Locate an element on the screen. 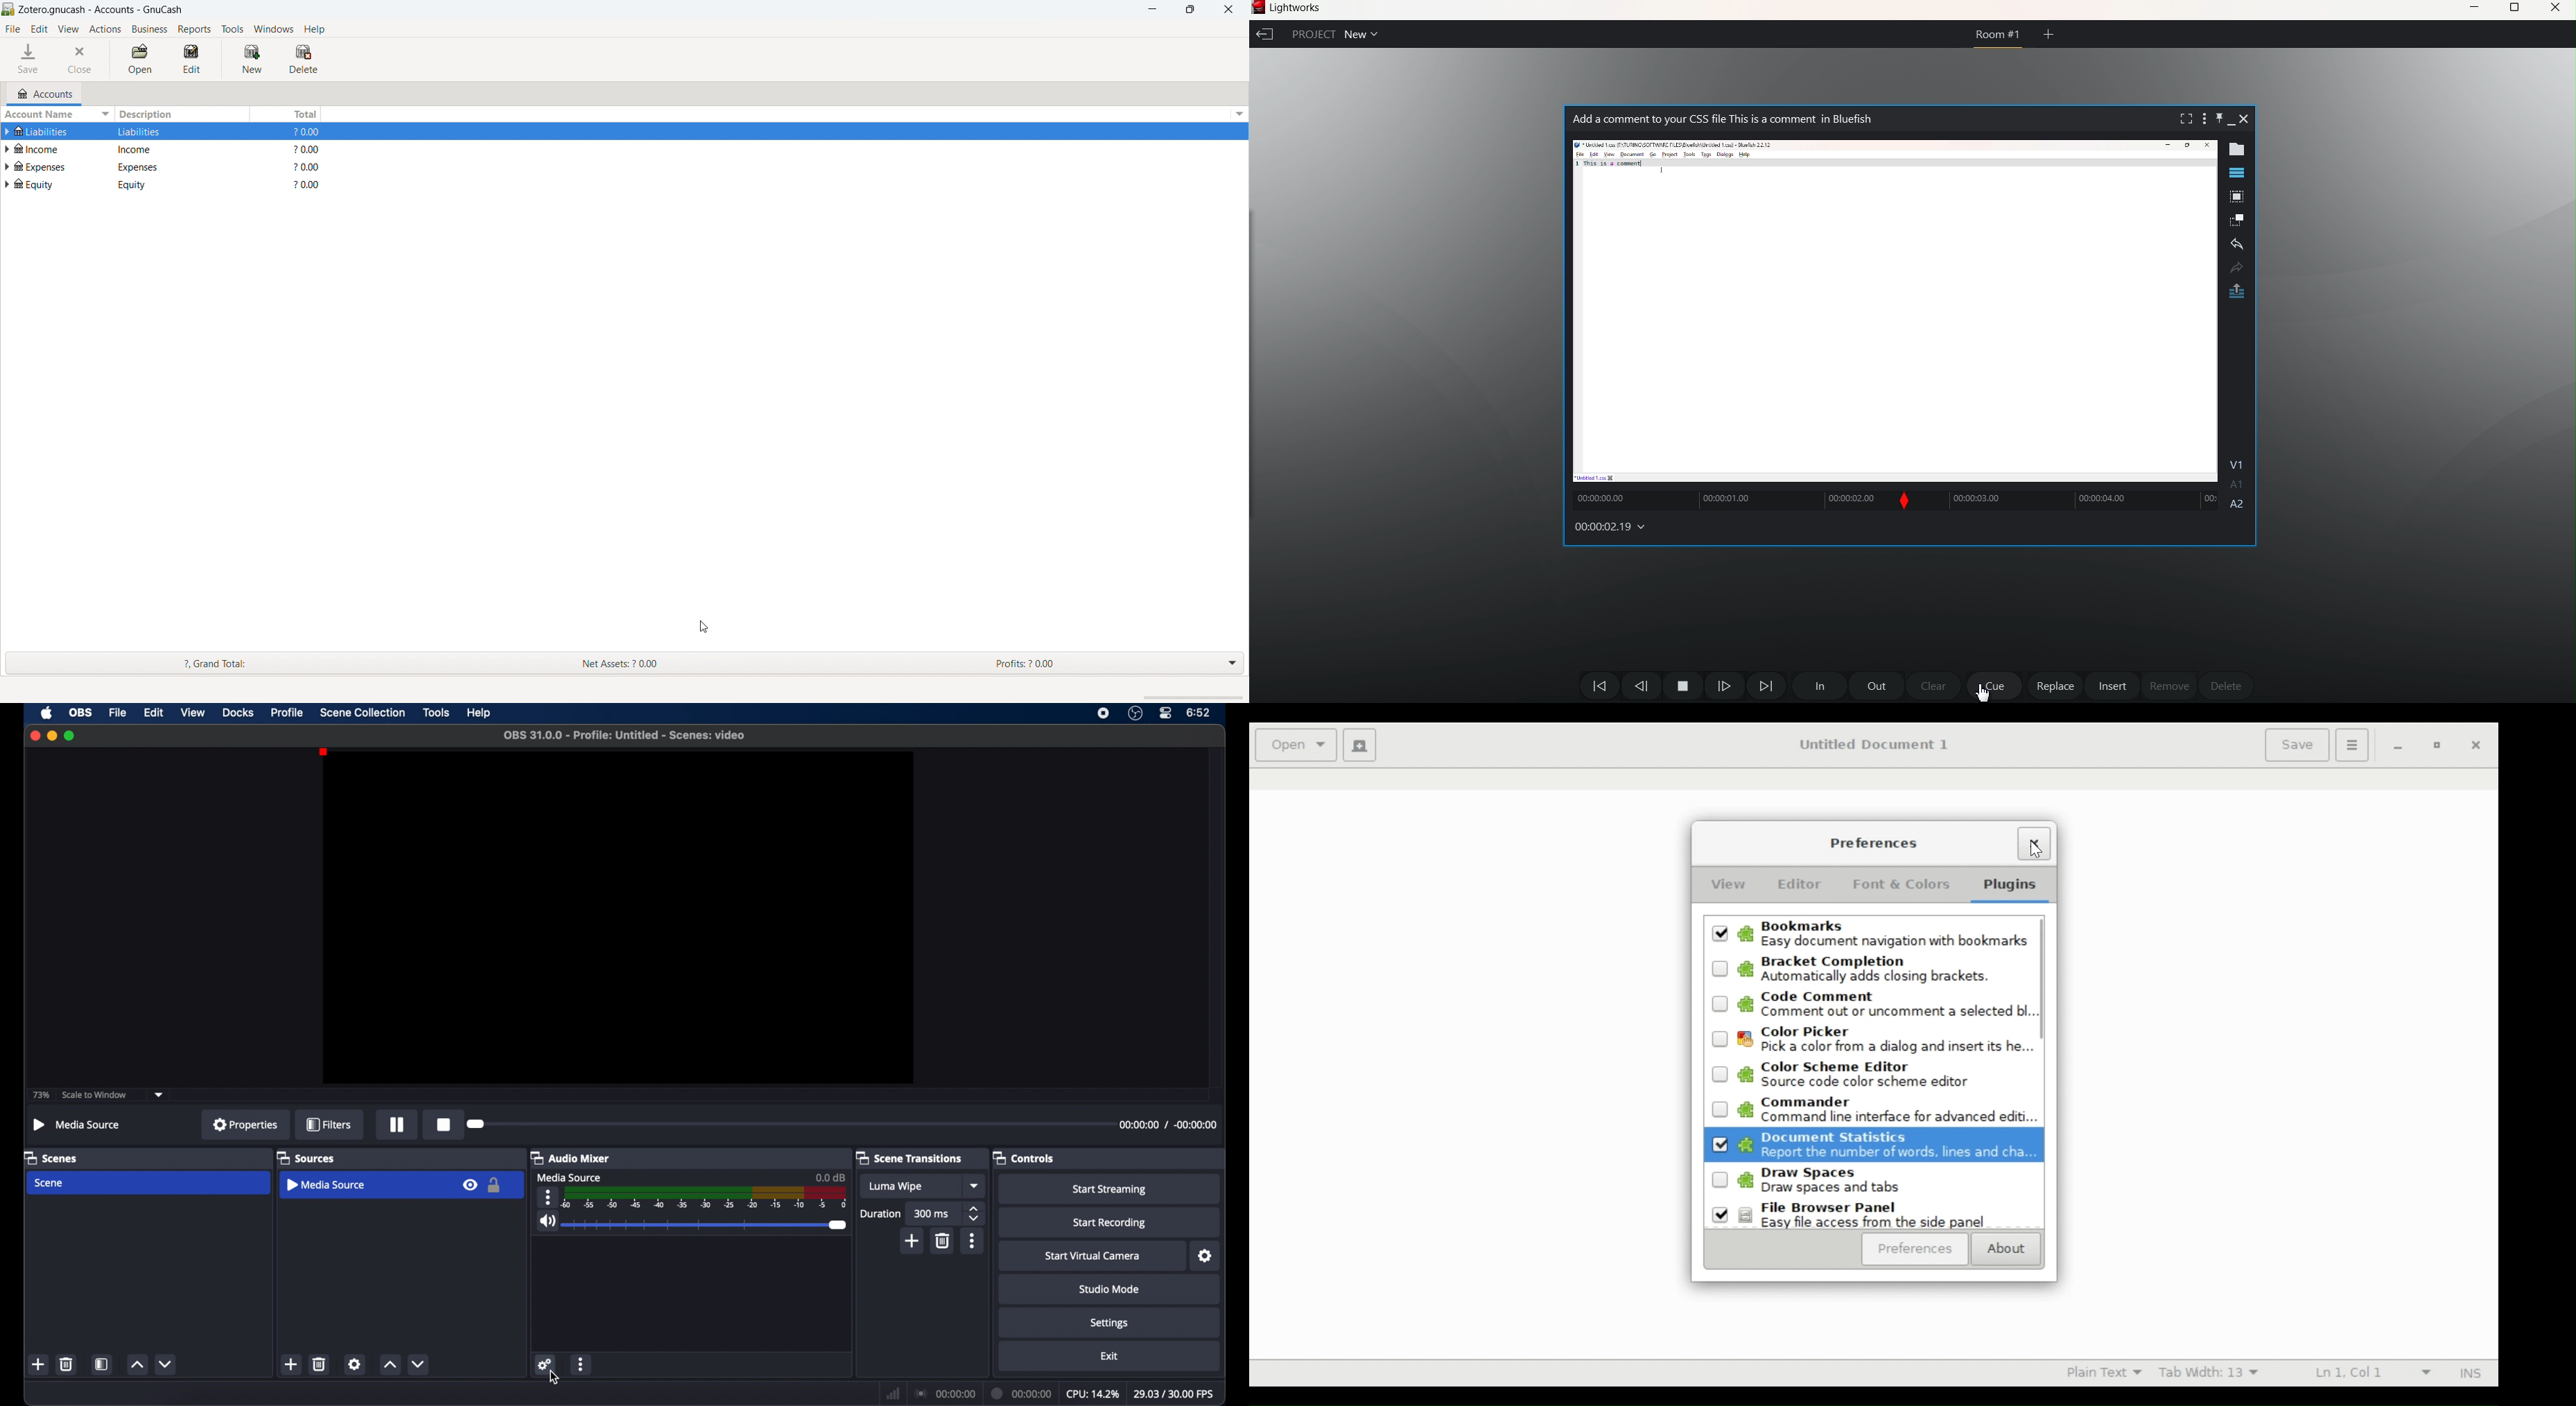  windows is located at coordinates (274, 29).